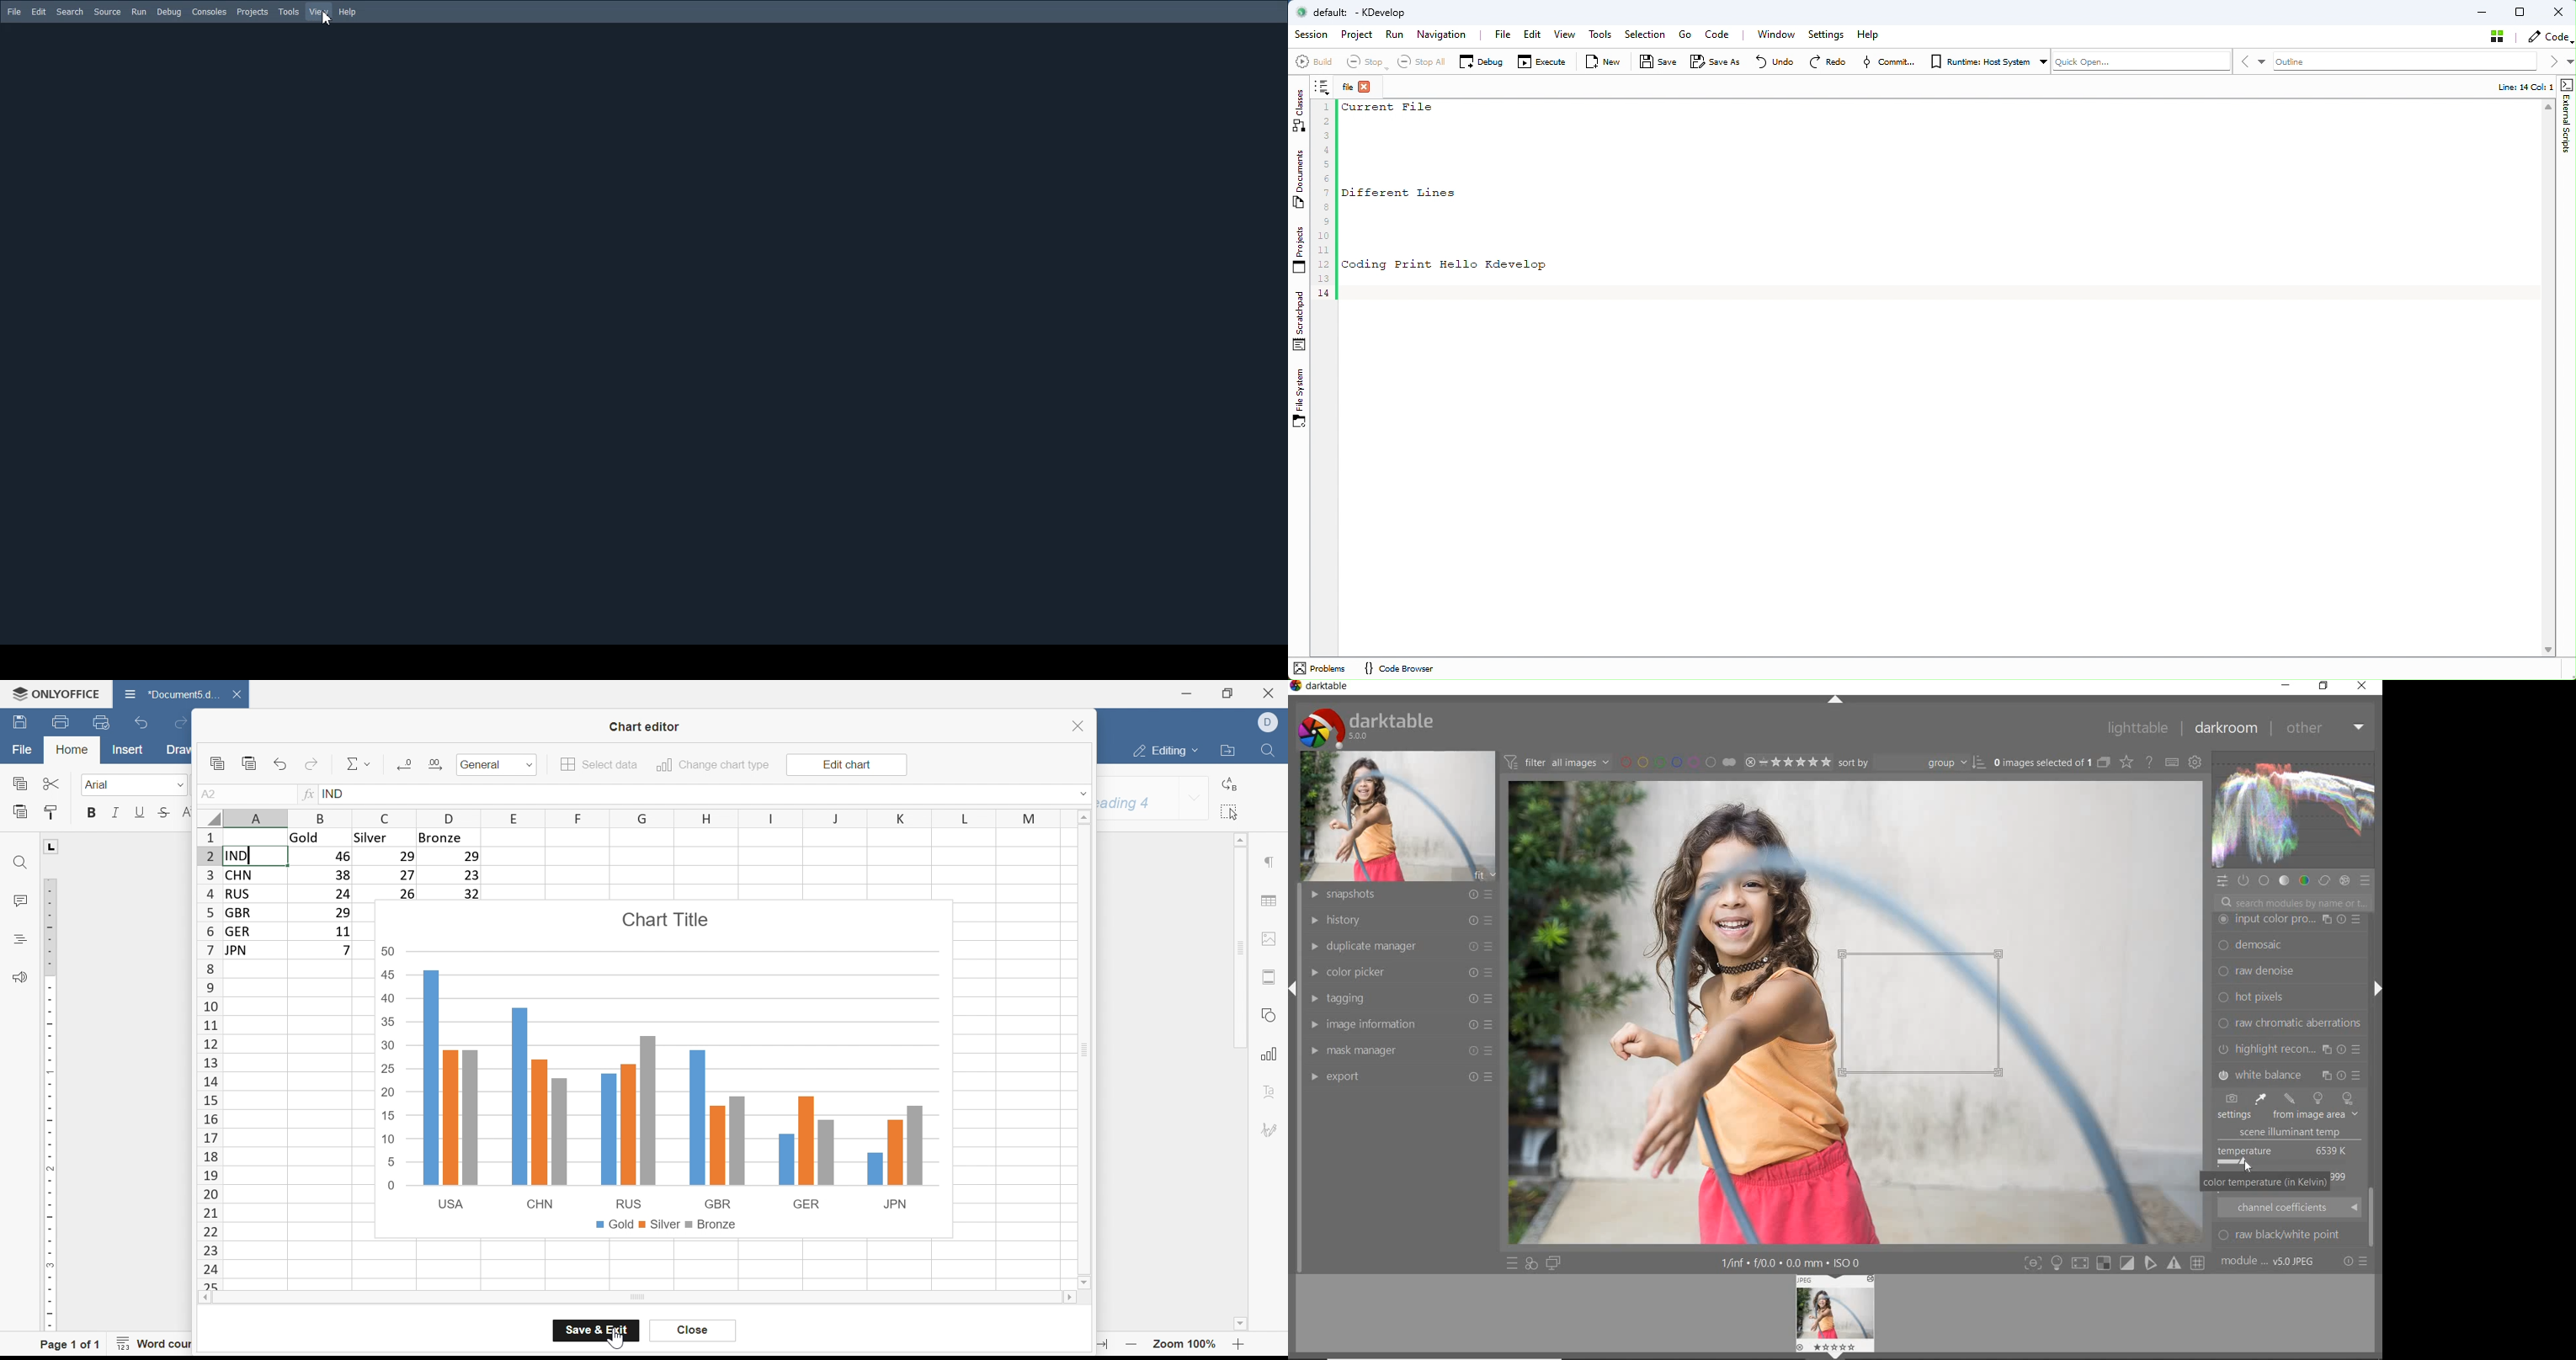  I want to click on image settings, so click(1267, 940).